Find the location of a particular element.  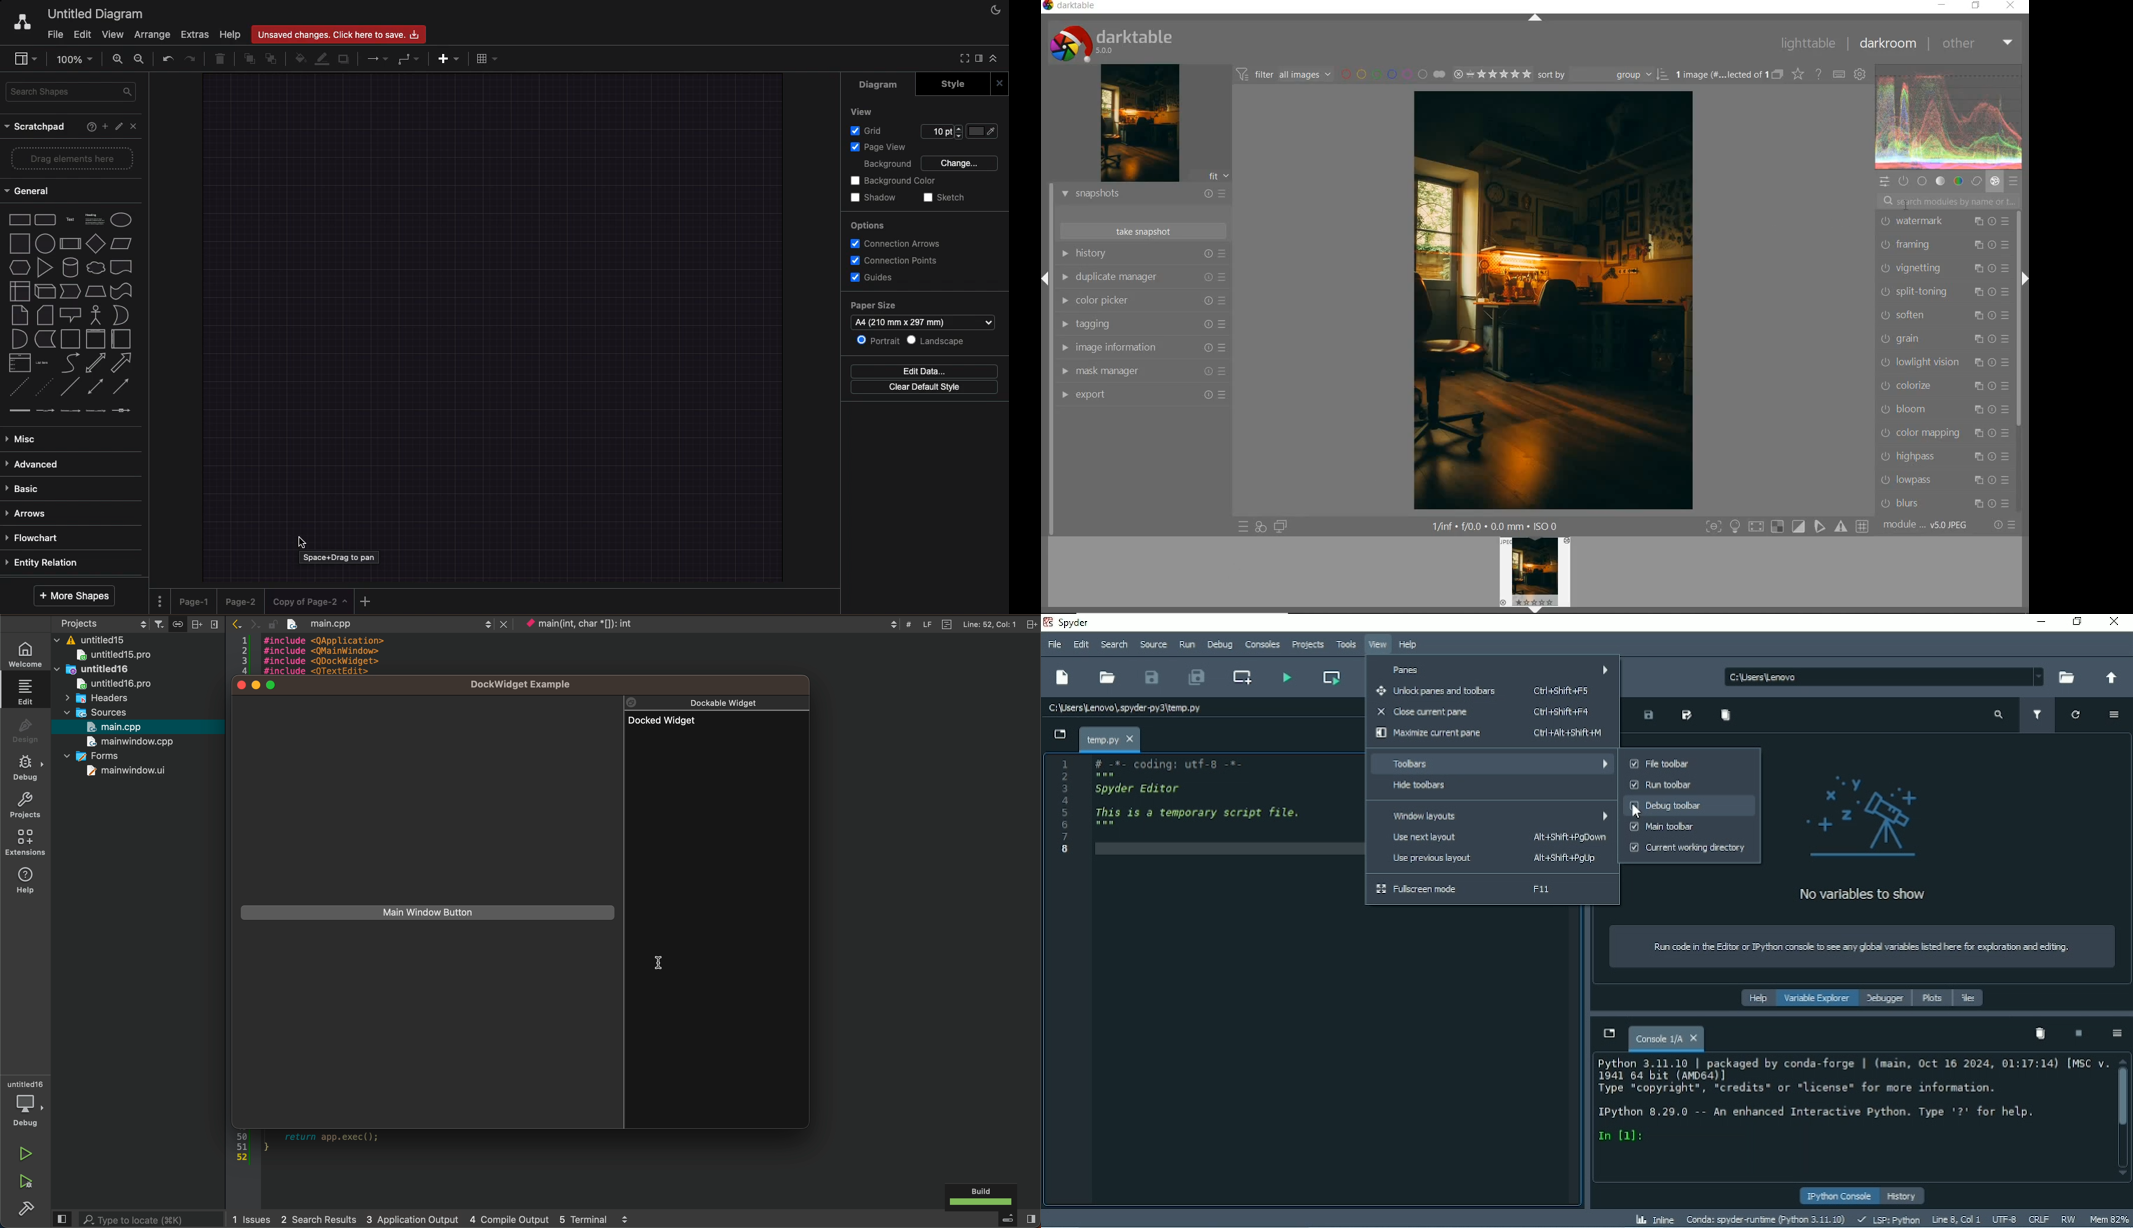

Table is located at coordinates (489, 58).